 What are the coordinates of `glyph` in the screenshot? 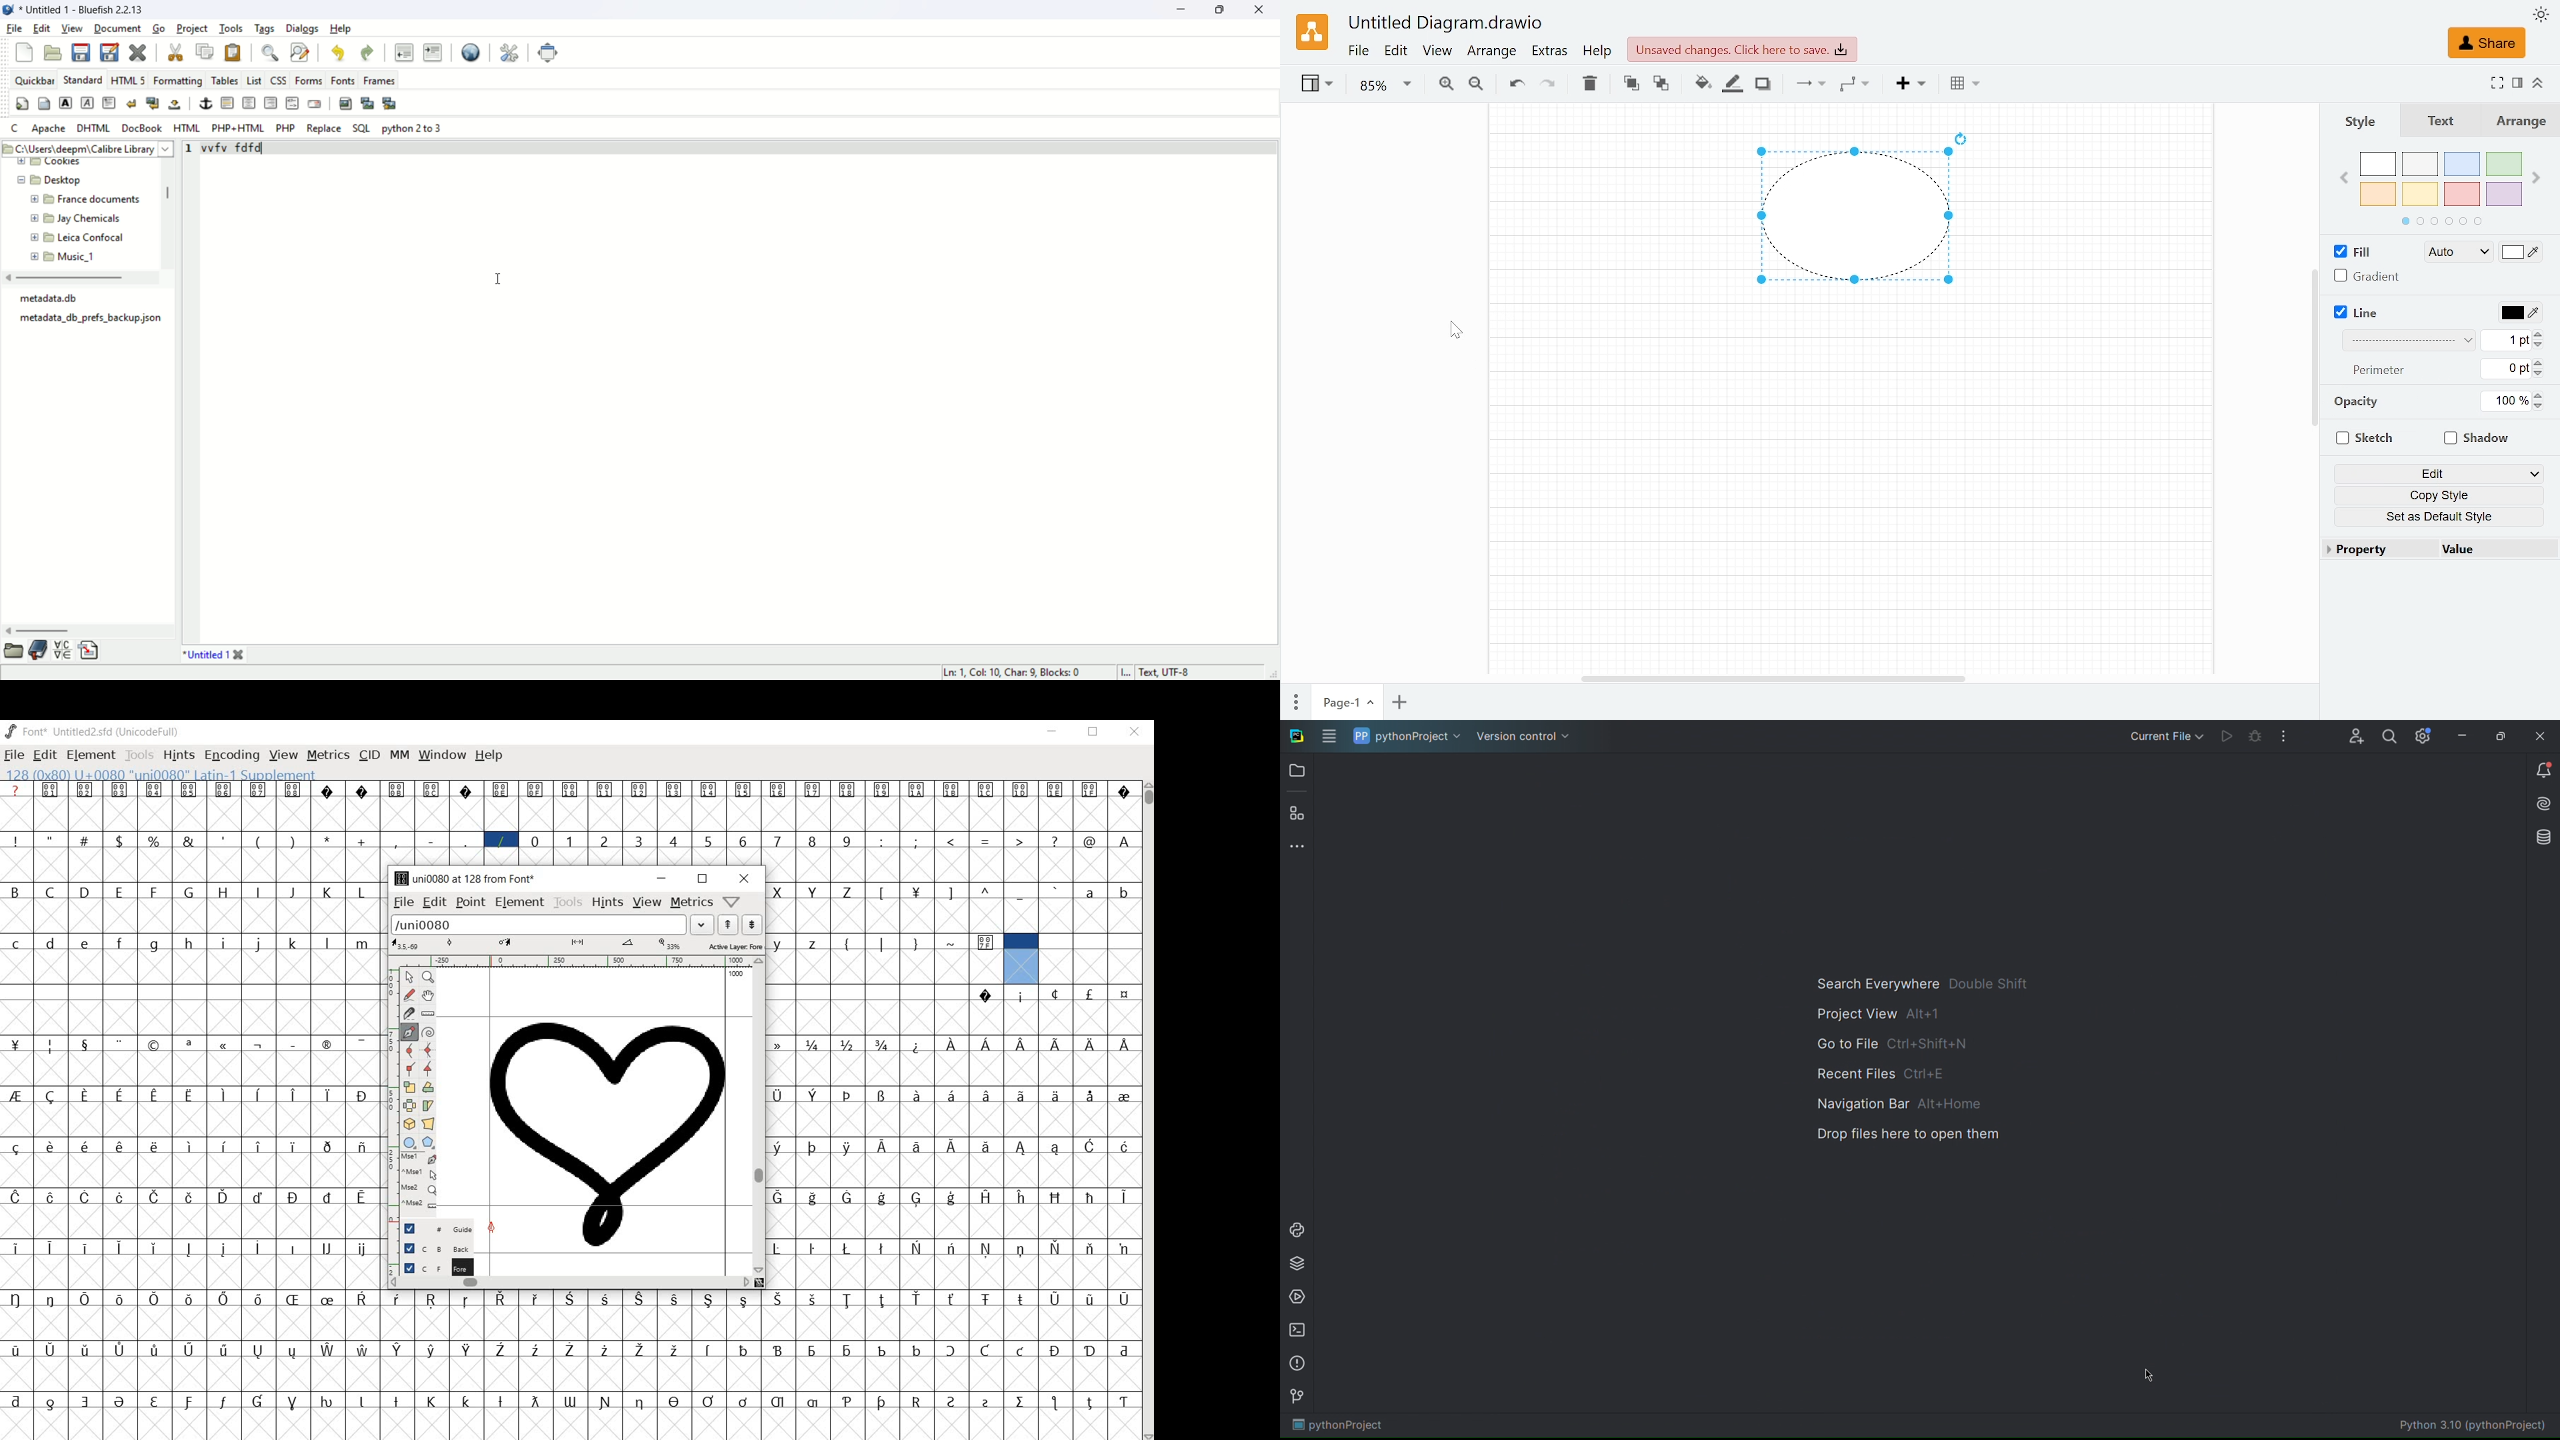 It's located at (847, 1402).